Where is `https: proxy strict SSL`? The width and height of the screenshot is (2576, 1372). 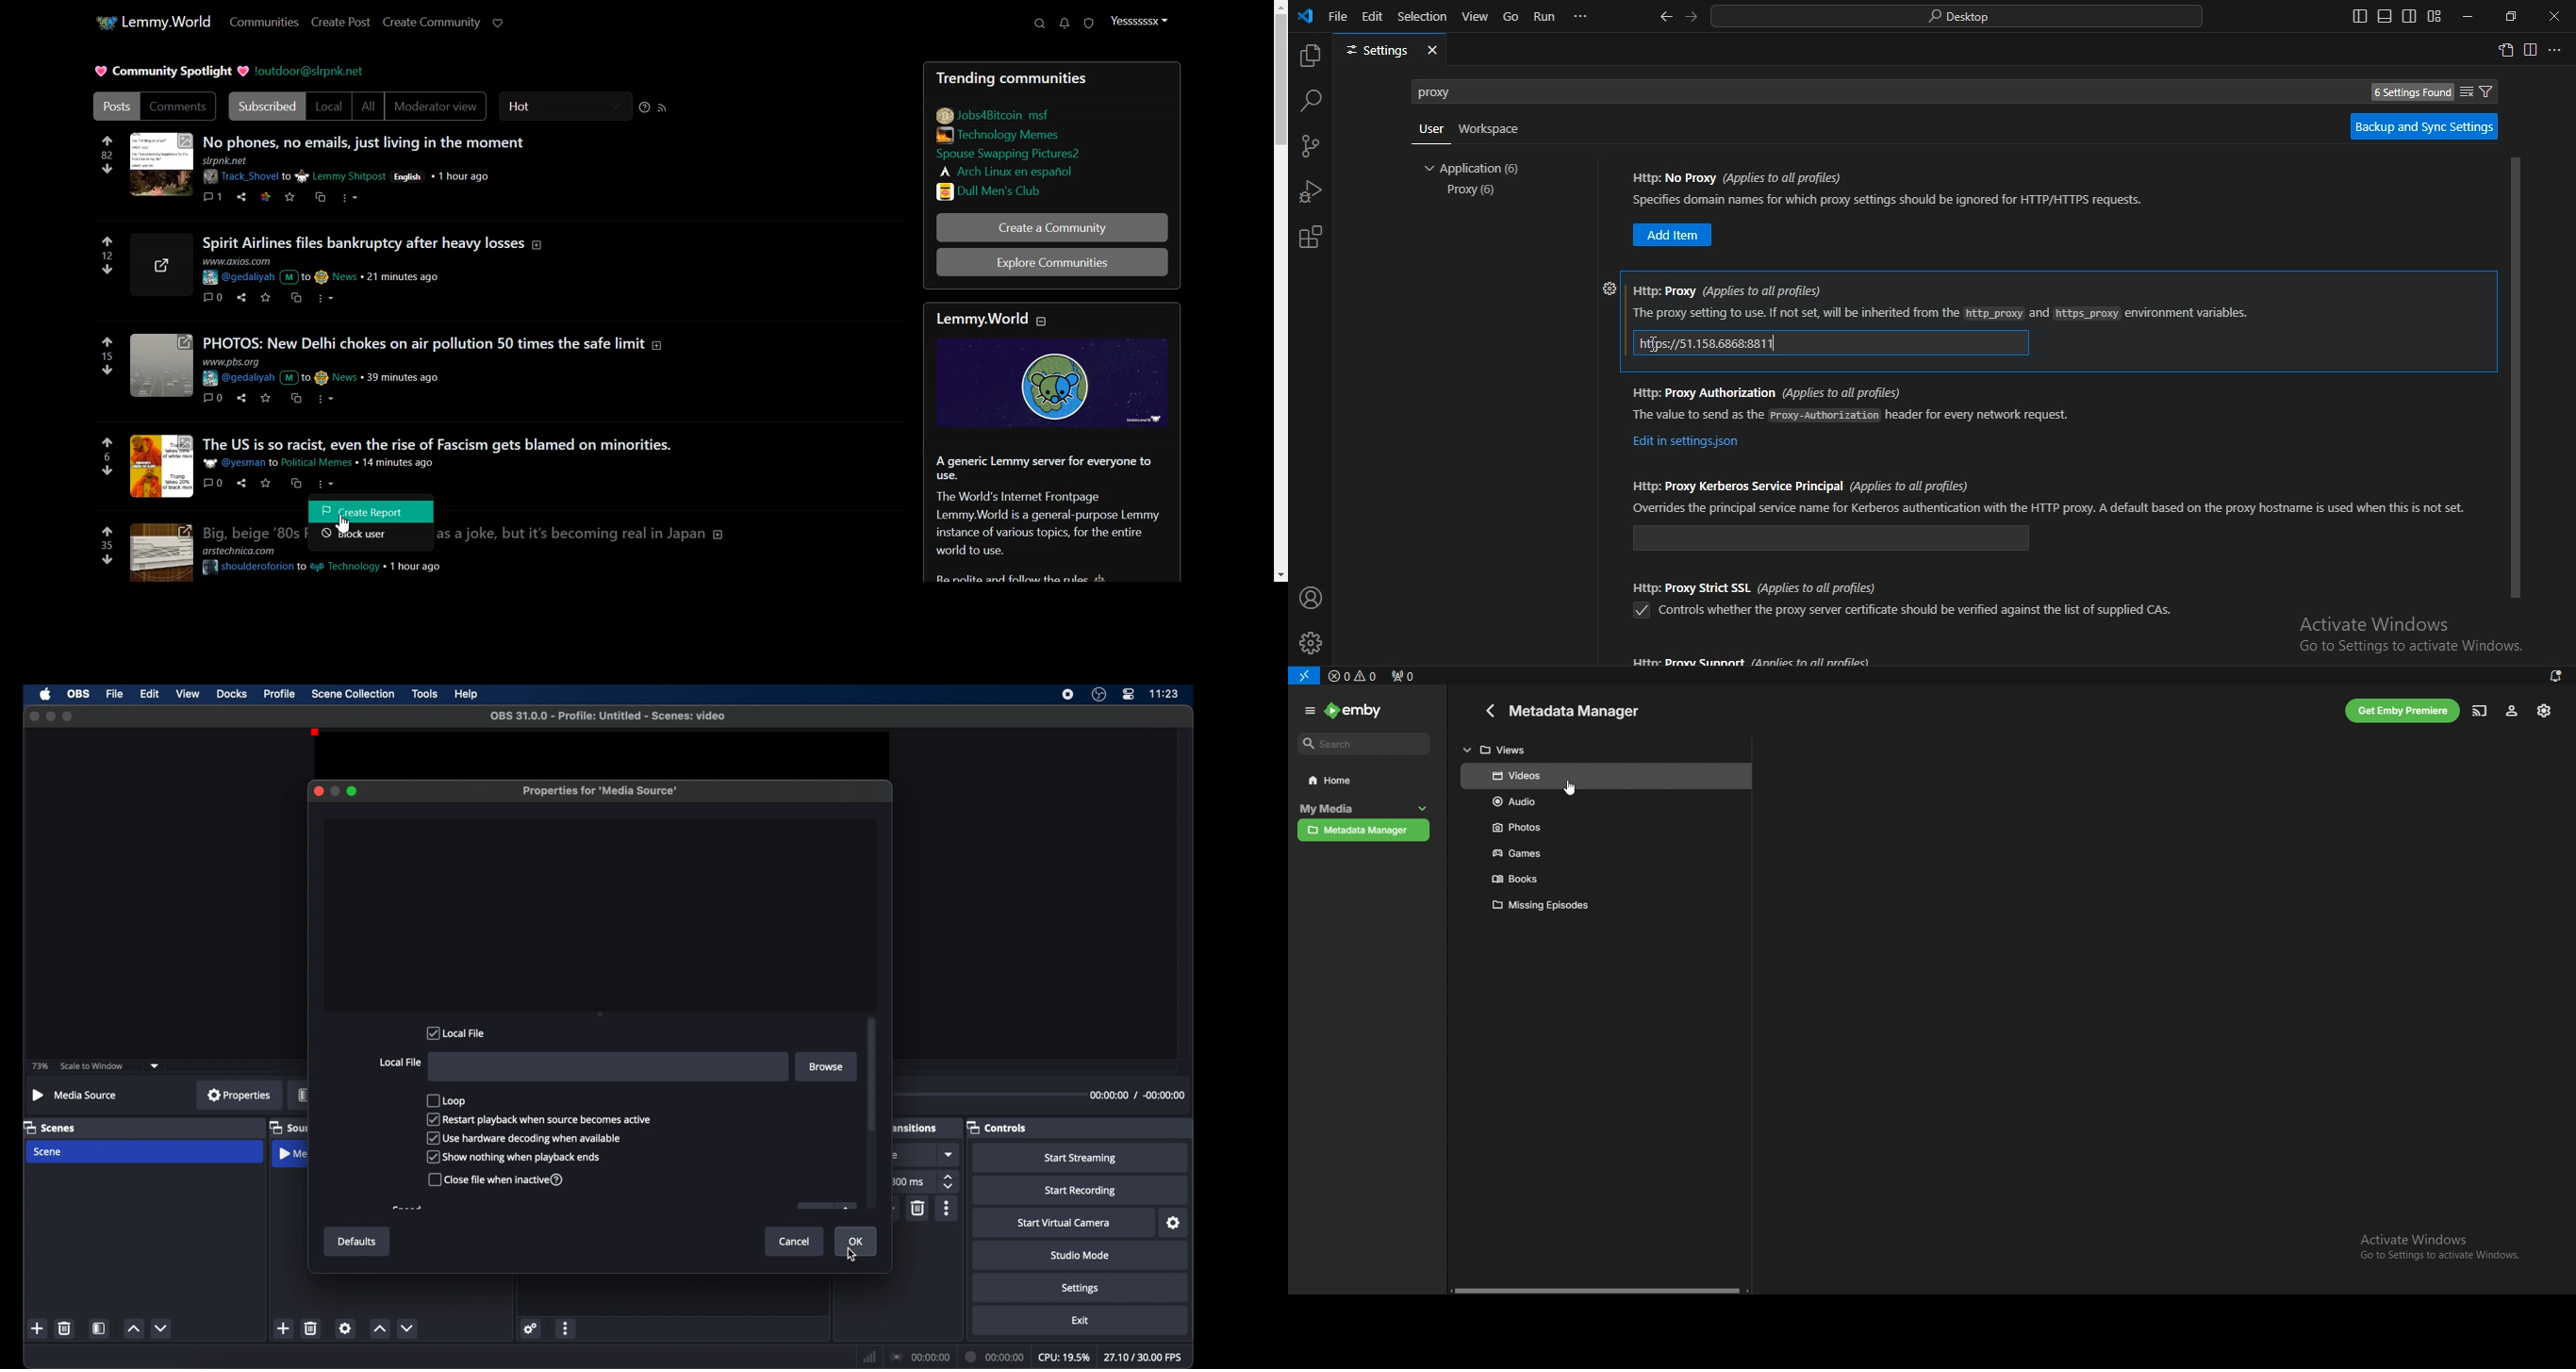 https: proxy strict SSL is located at coordinates (1756, 586).